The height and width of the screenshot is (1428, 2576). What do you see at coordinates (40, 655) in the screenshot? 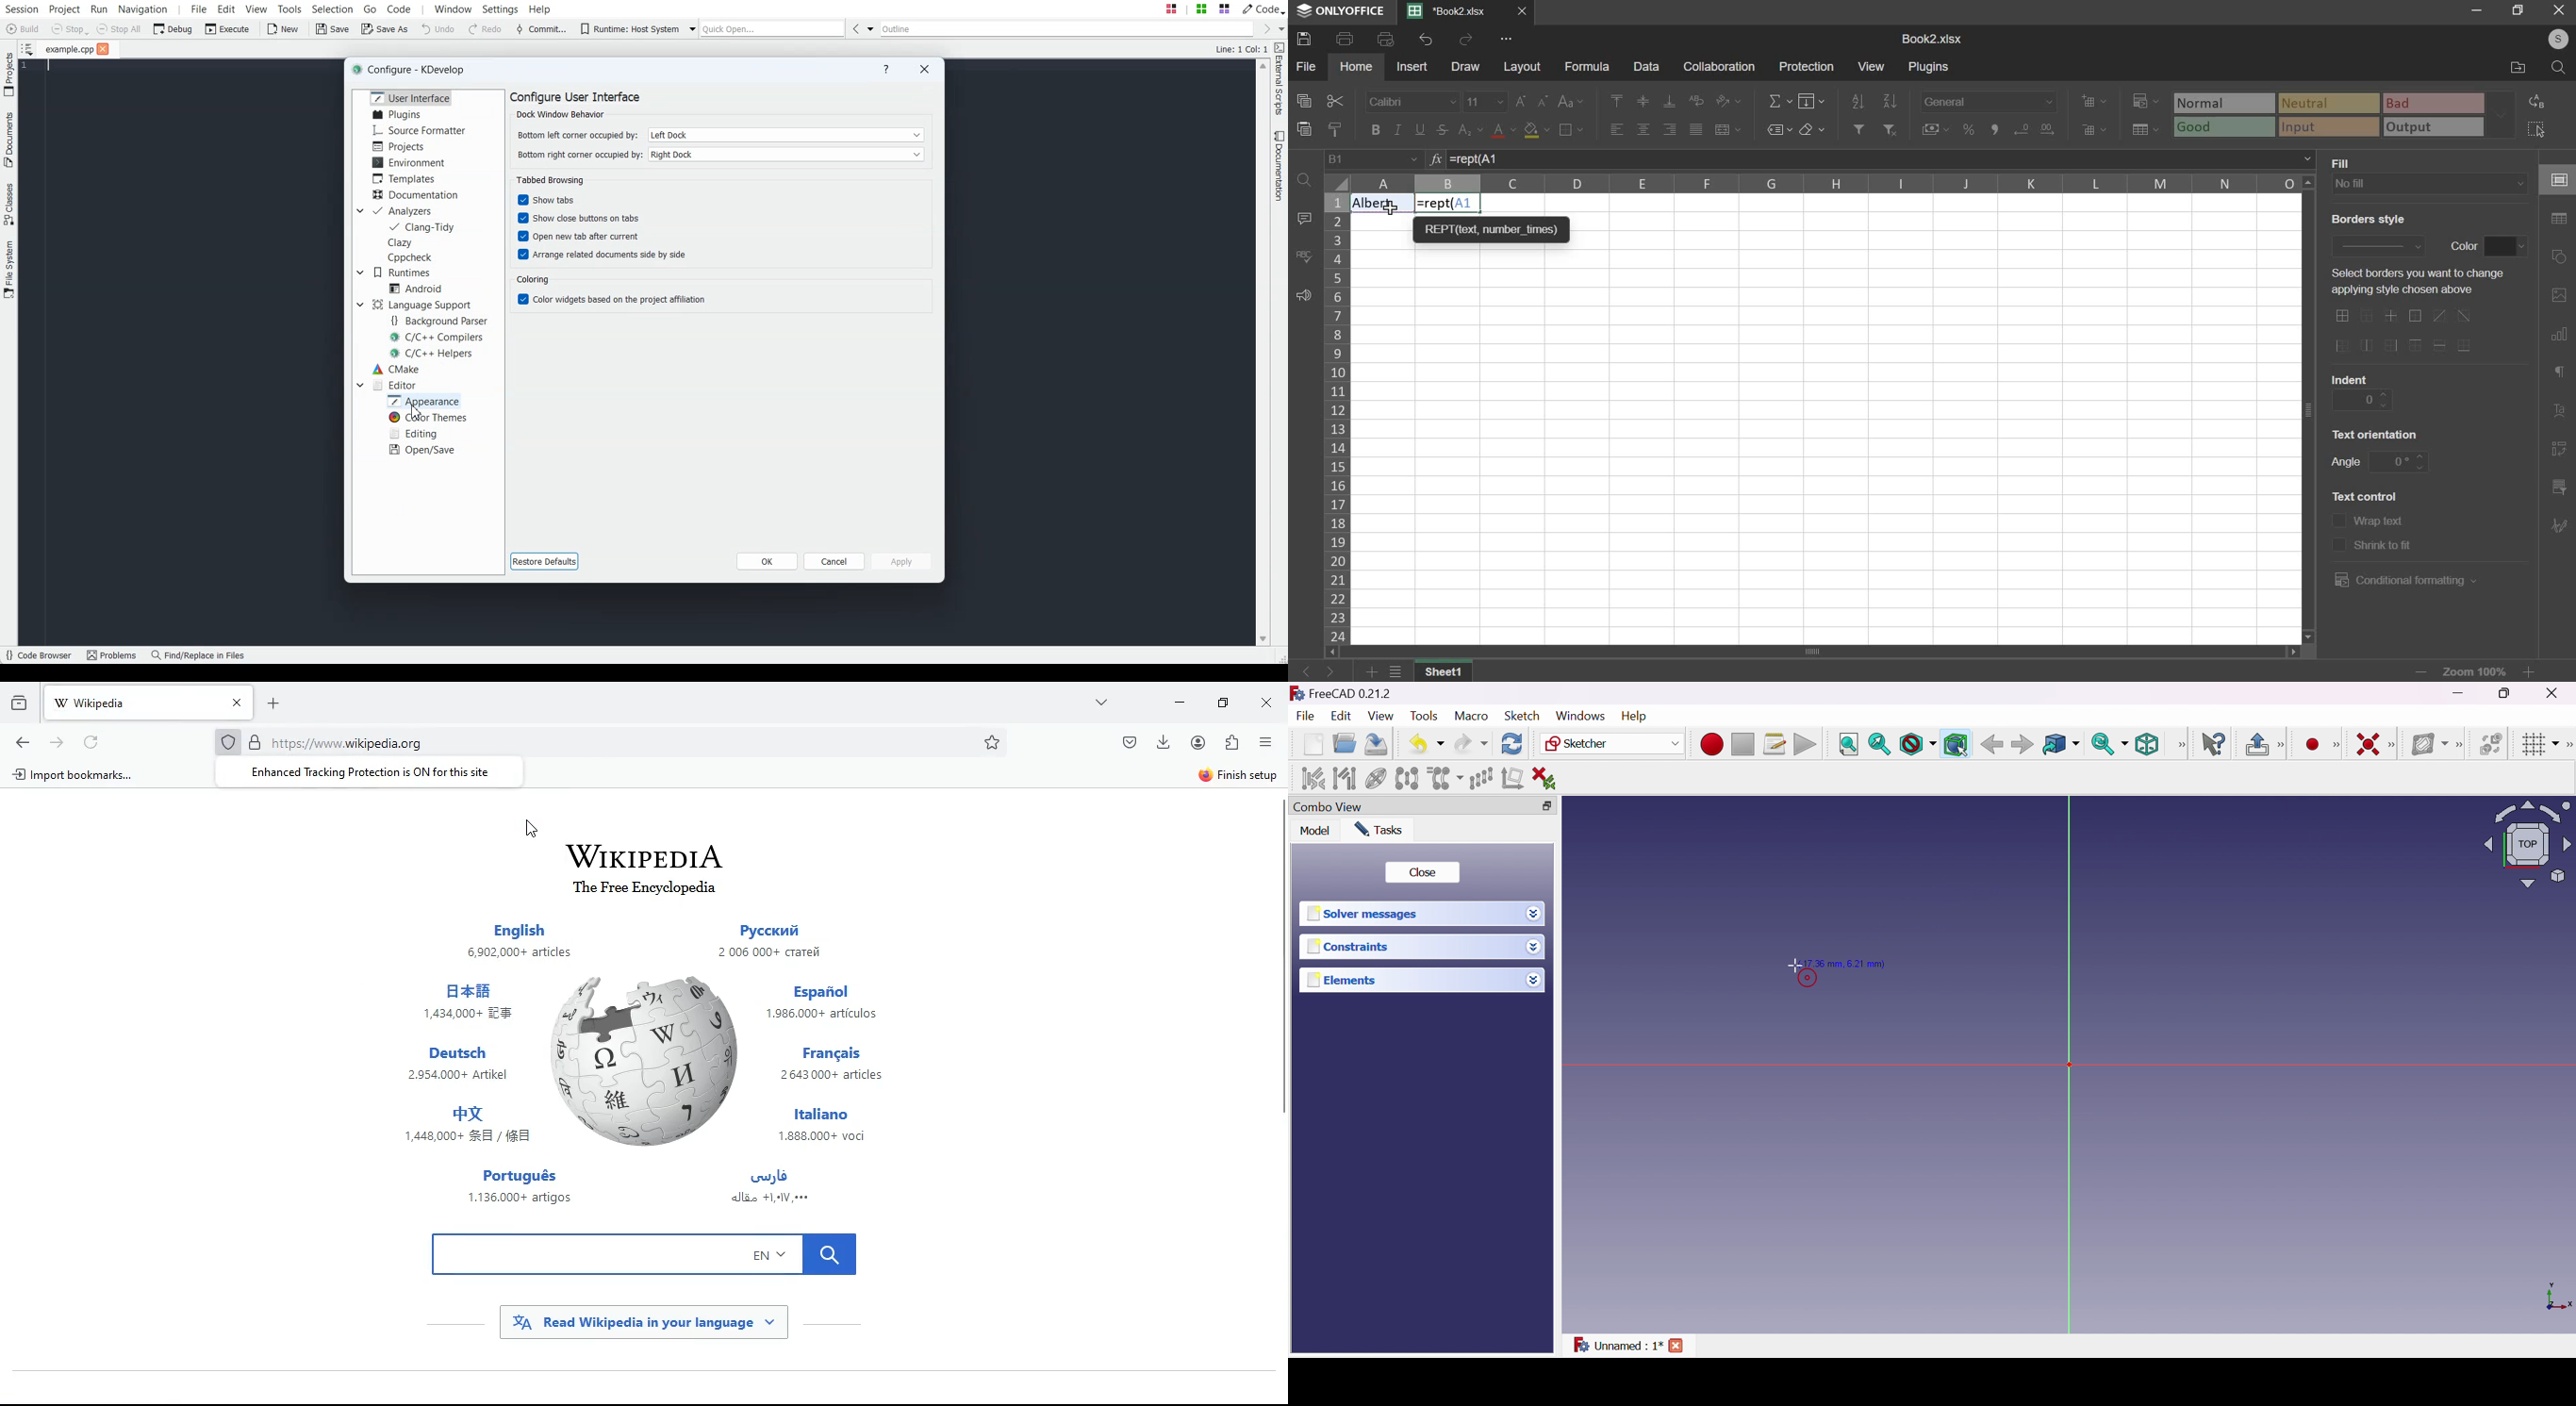
I see `Code Browser` at bounding box center [40, 655].